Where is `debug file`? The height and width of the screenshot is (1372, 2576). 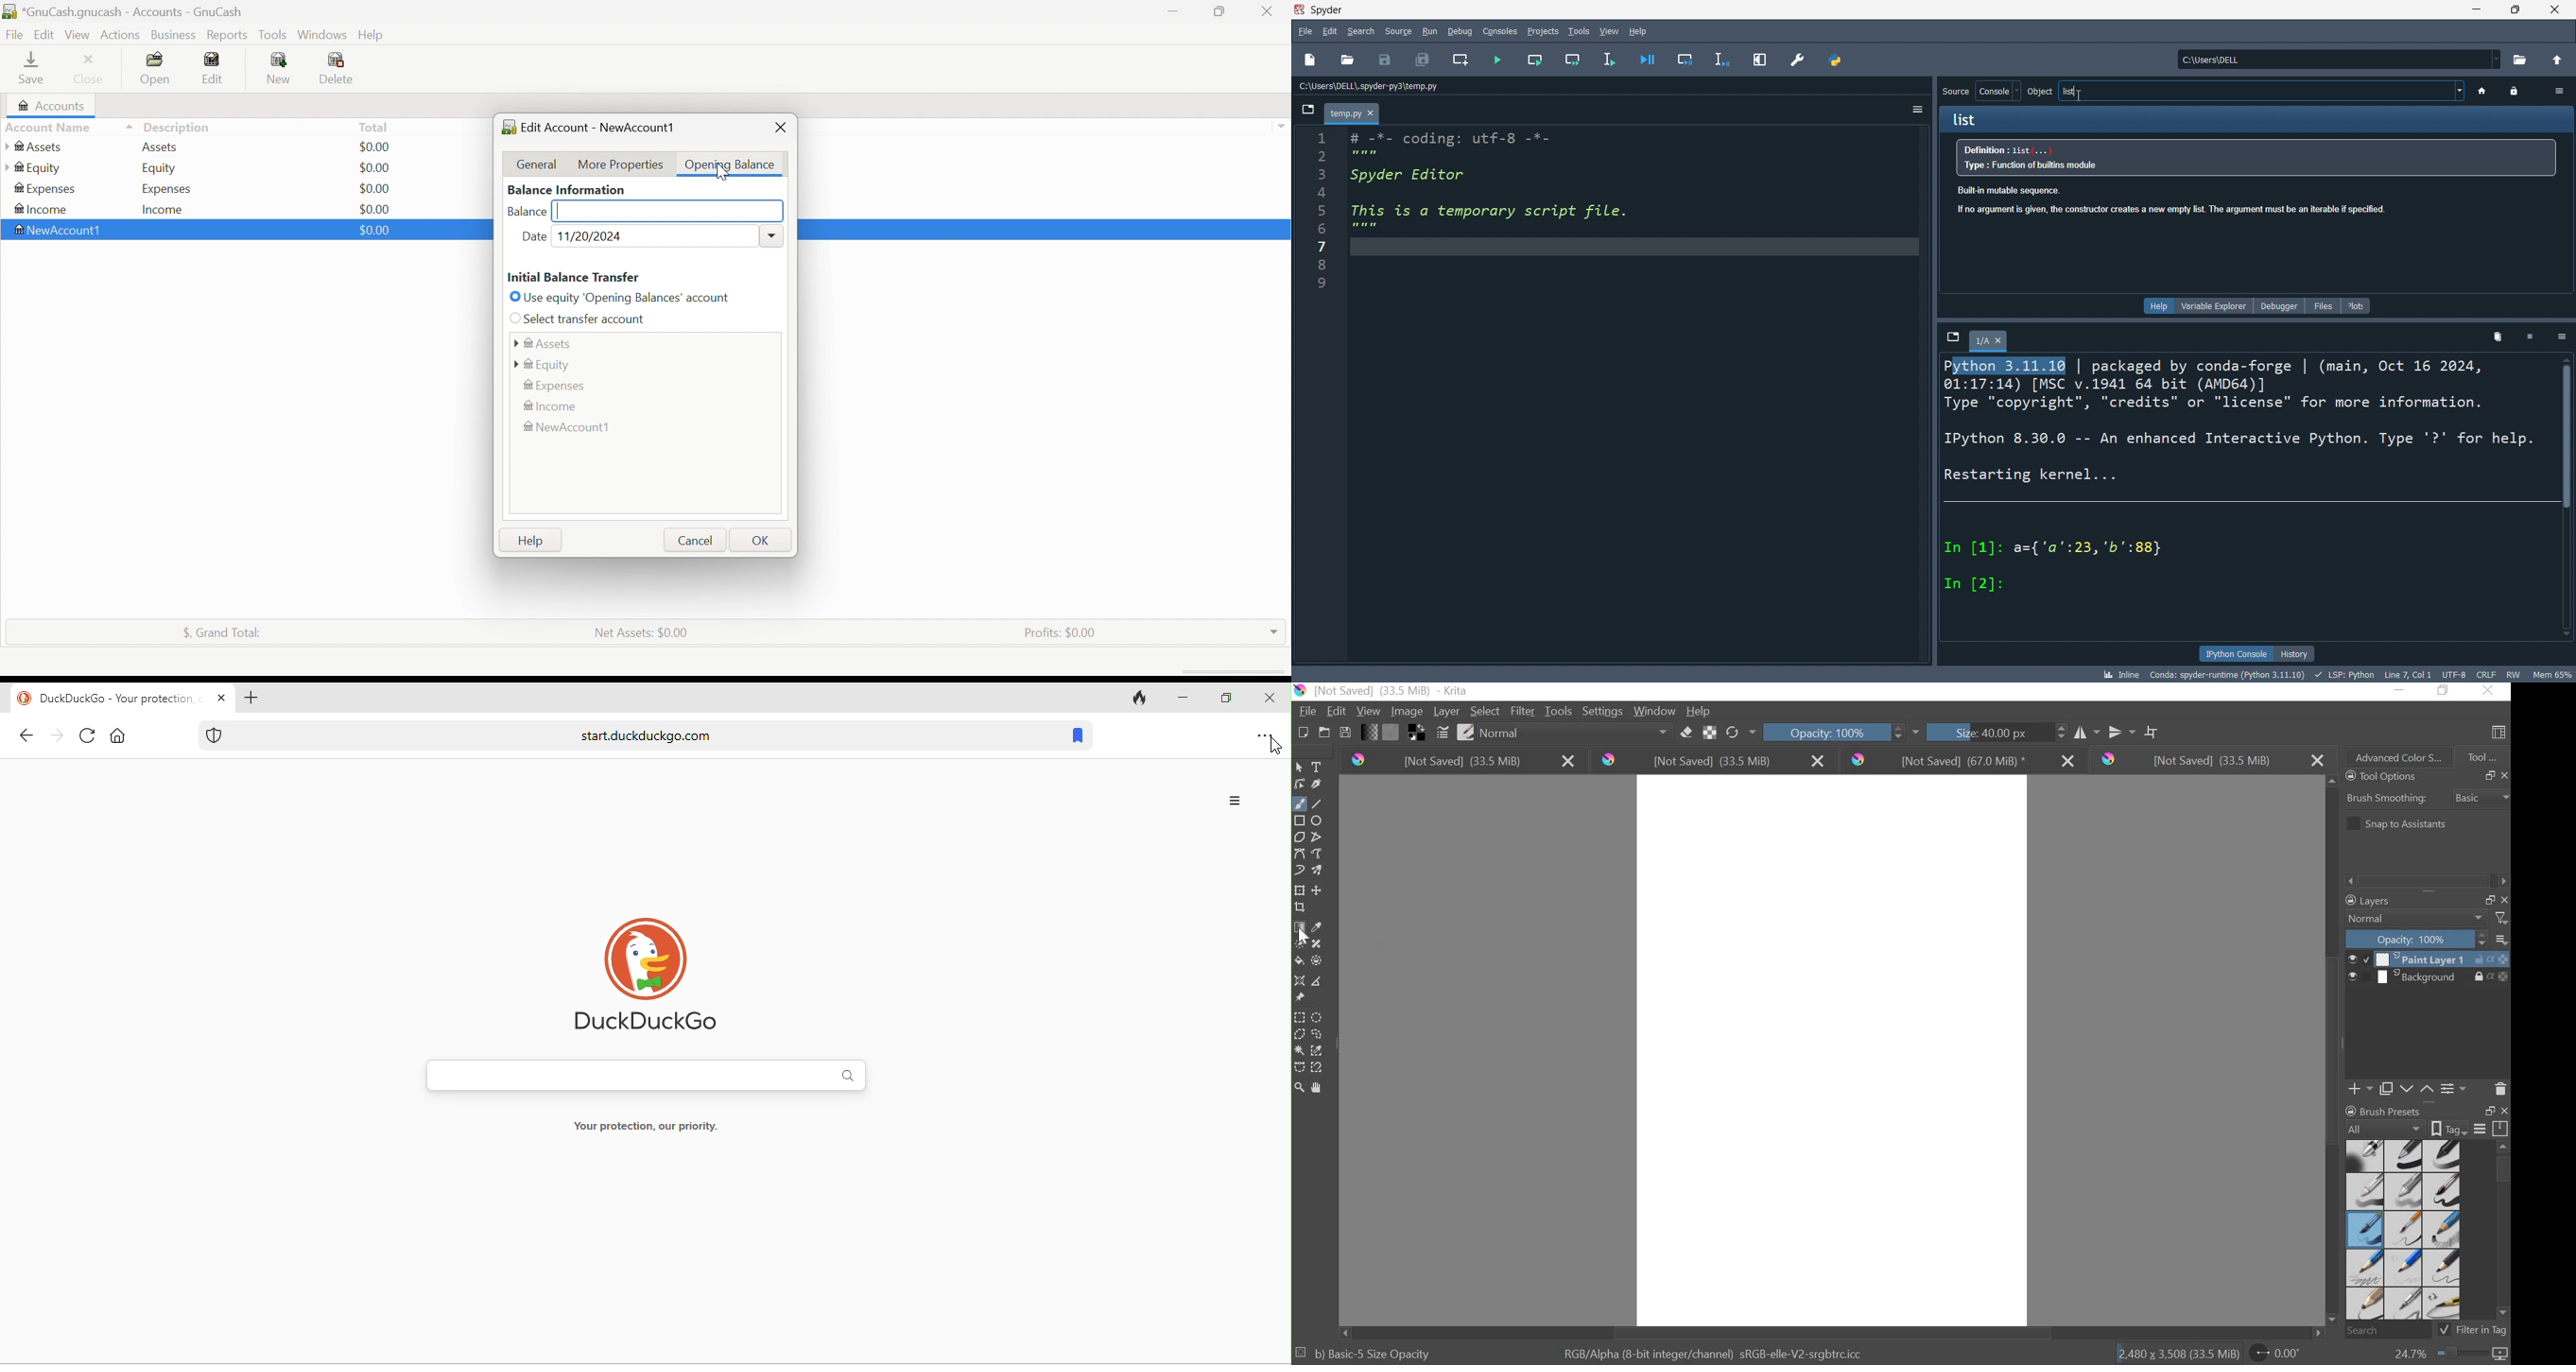 debug file is located at coordinates (1642, 60).